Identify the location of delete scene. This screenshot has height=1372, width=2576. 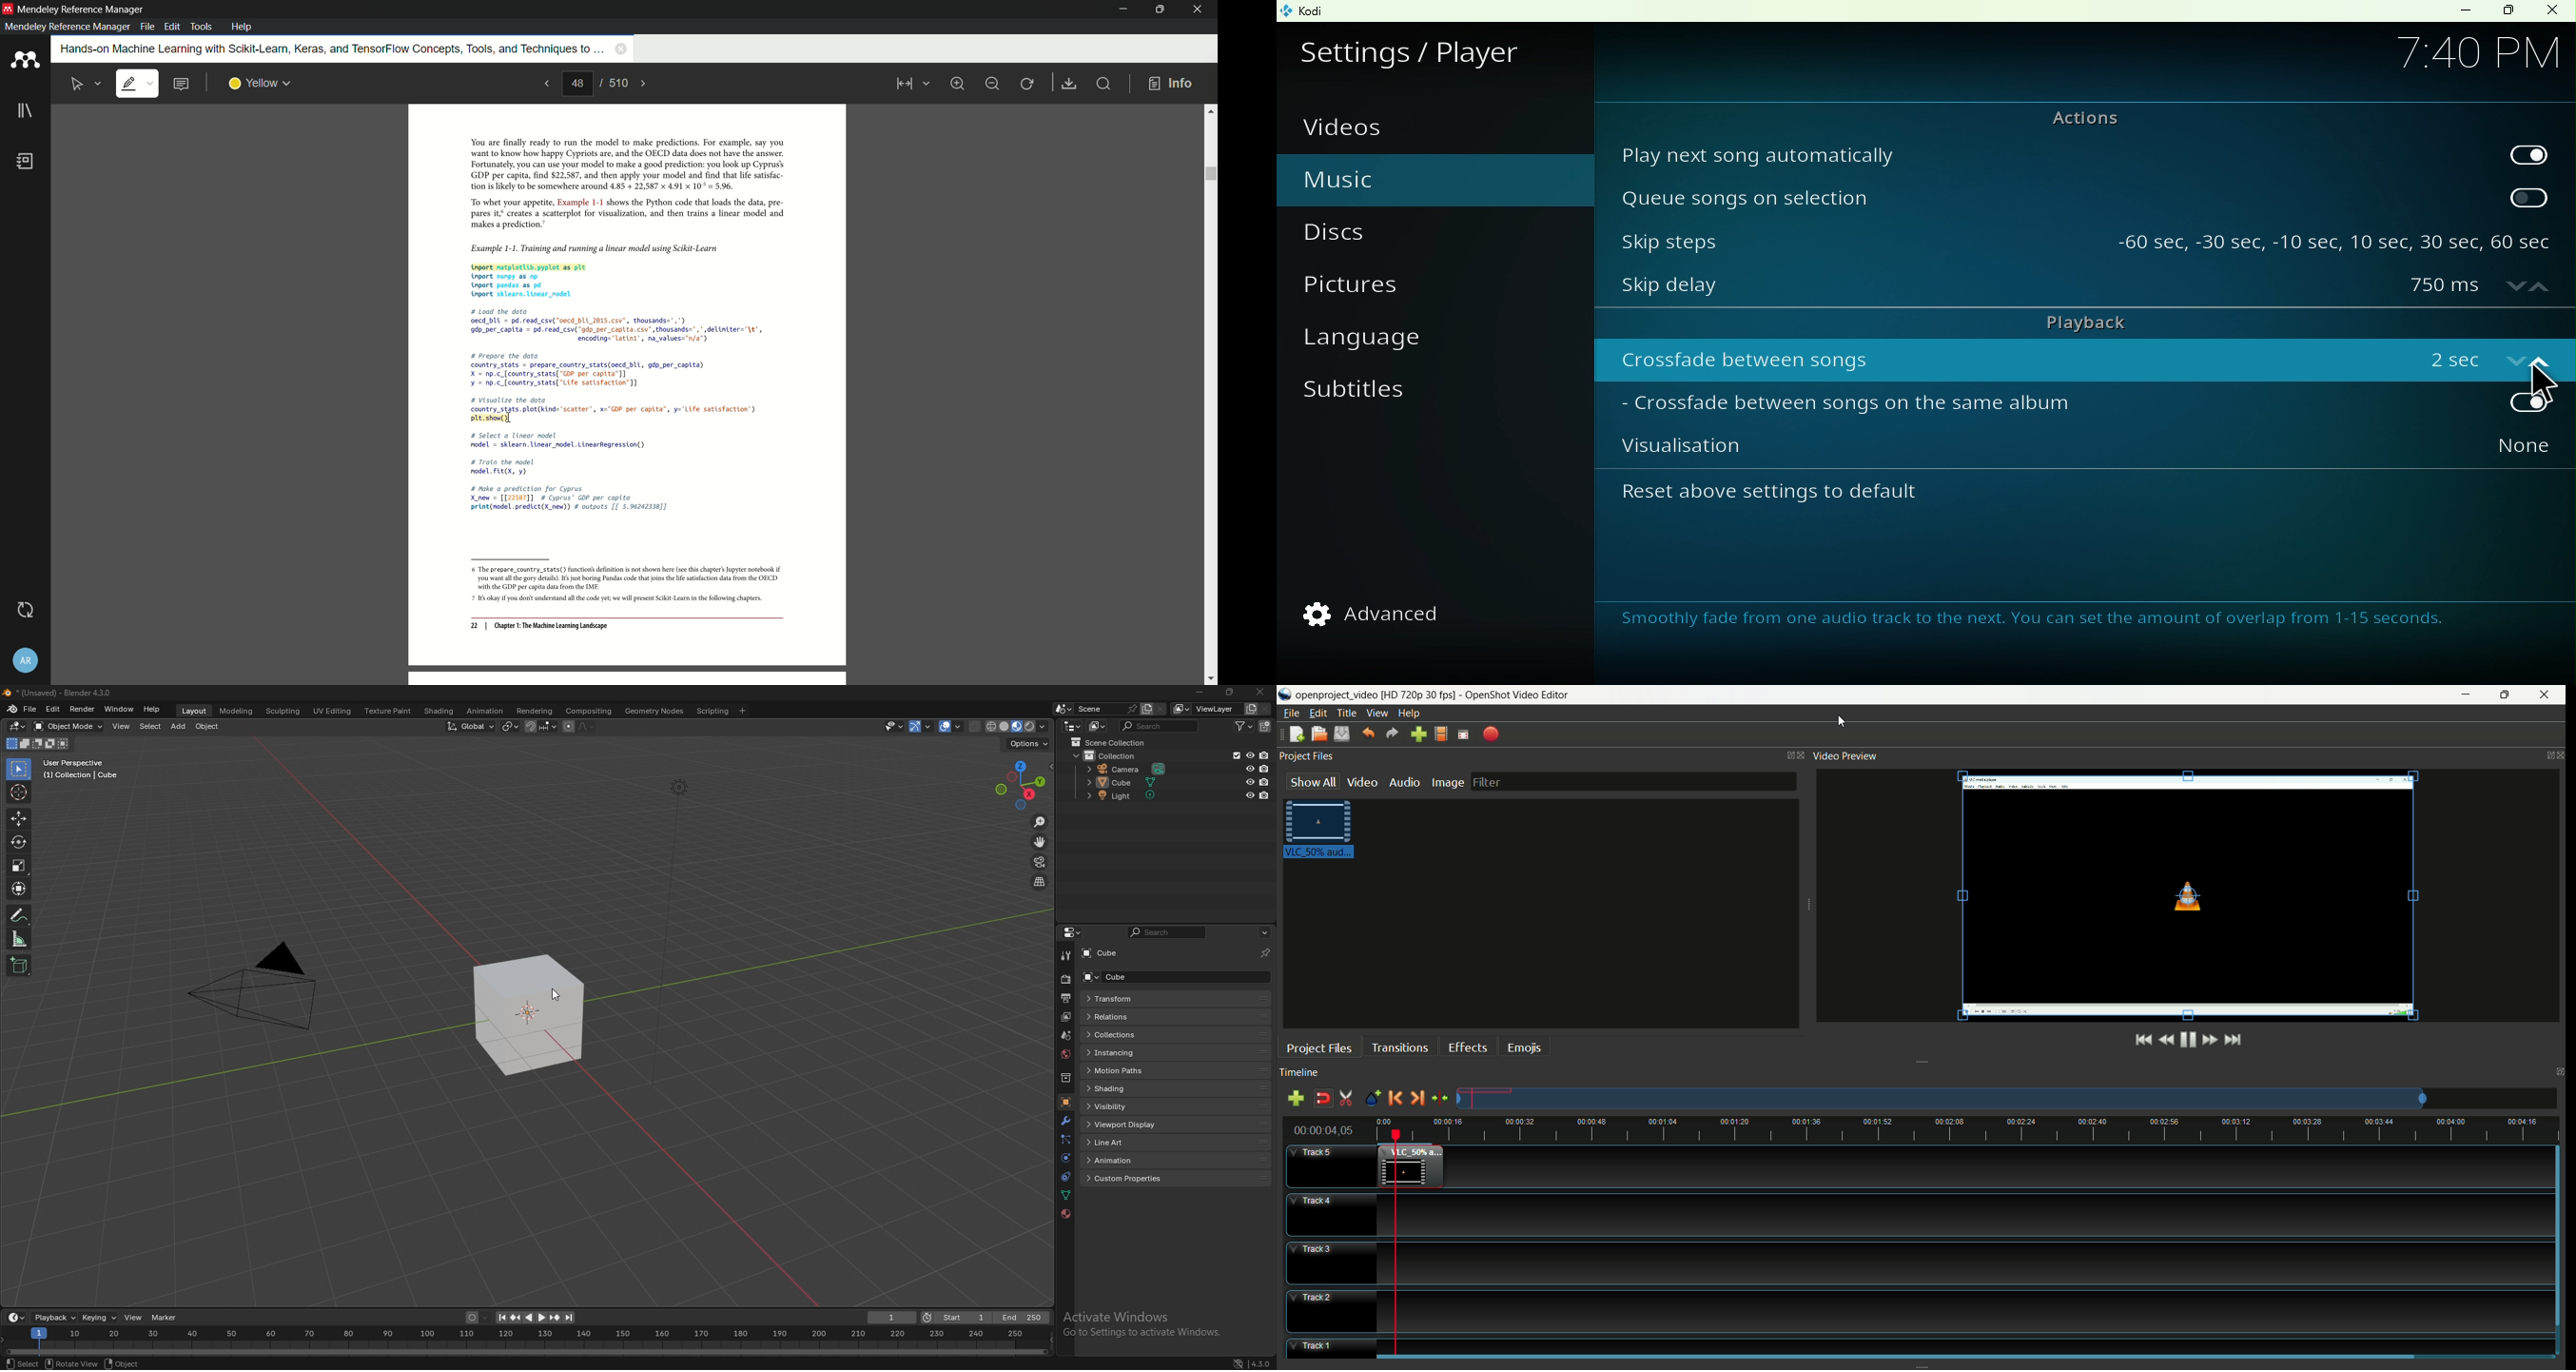
(1162, 709).